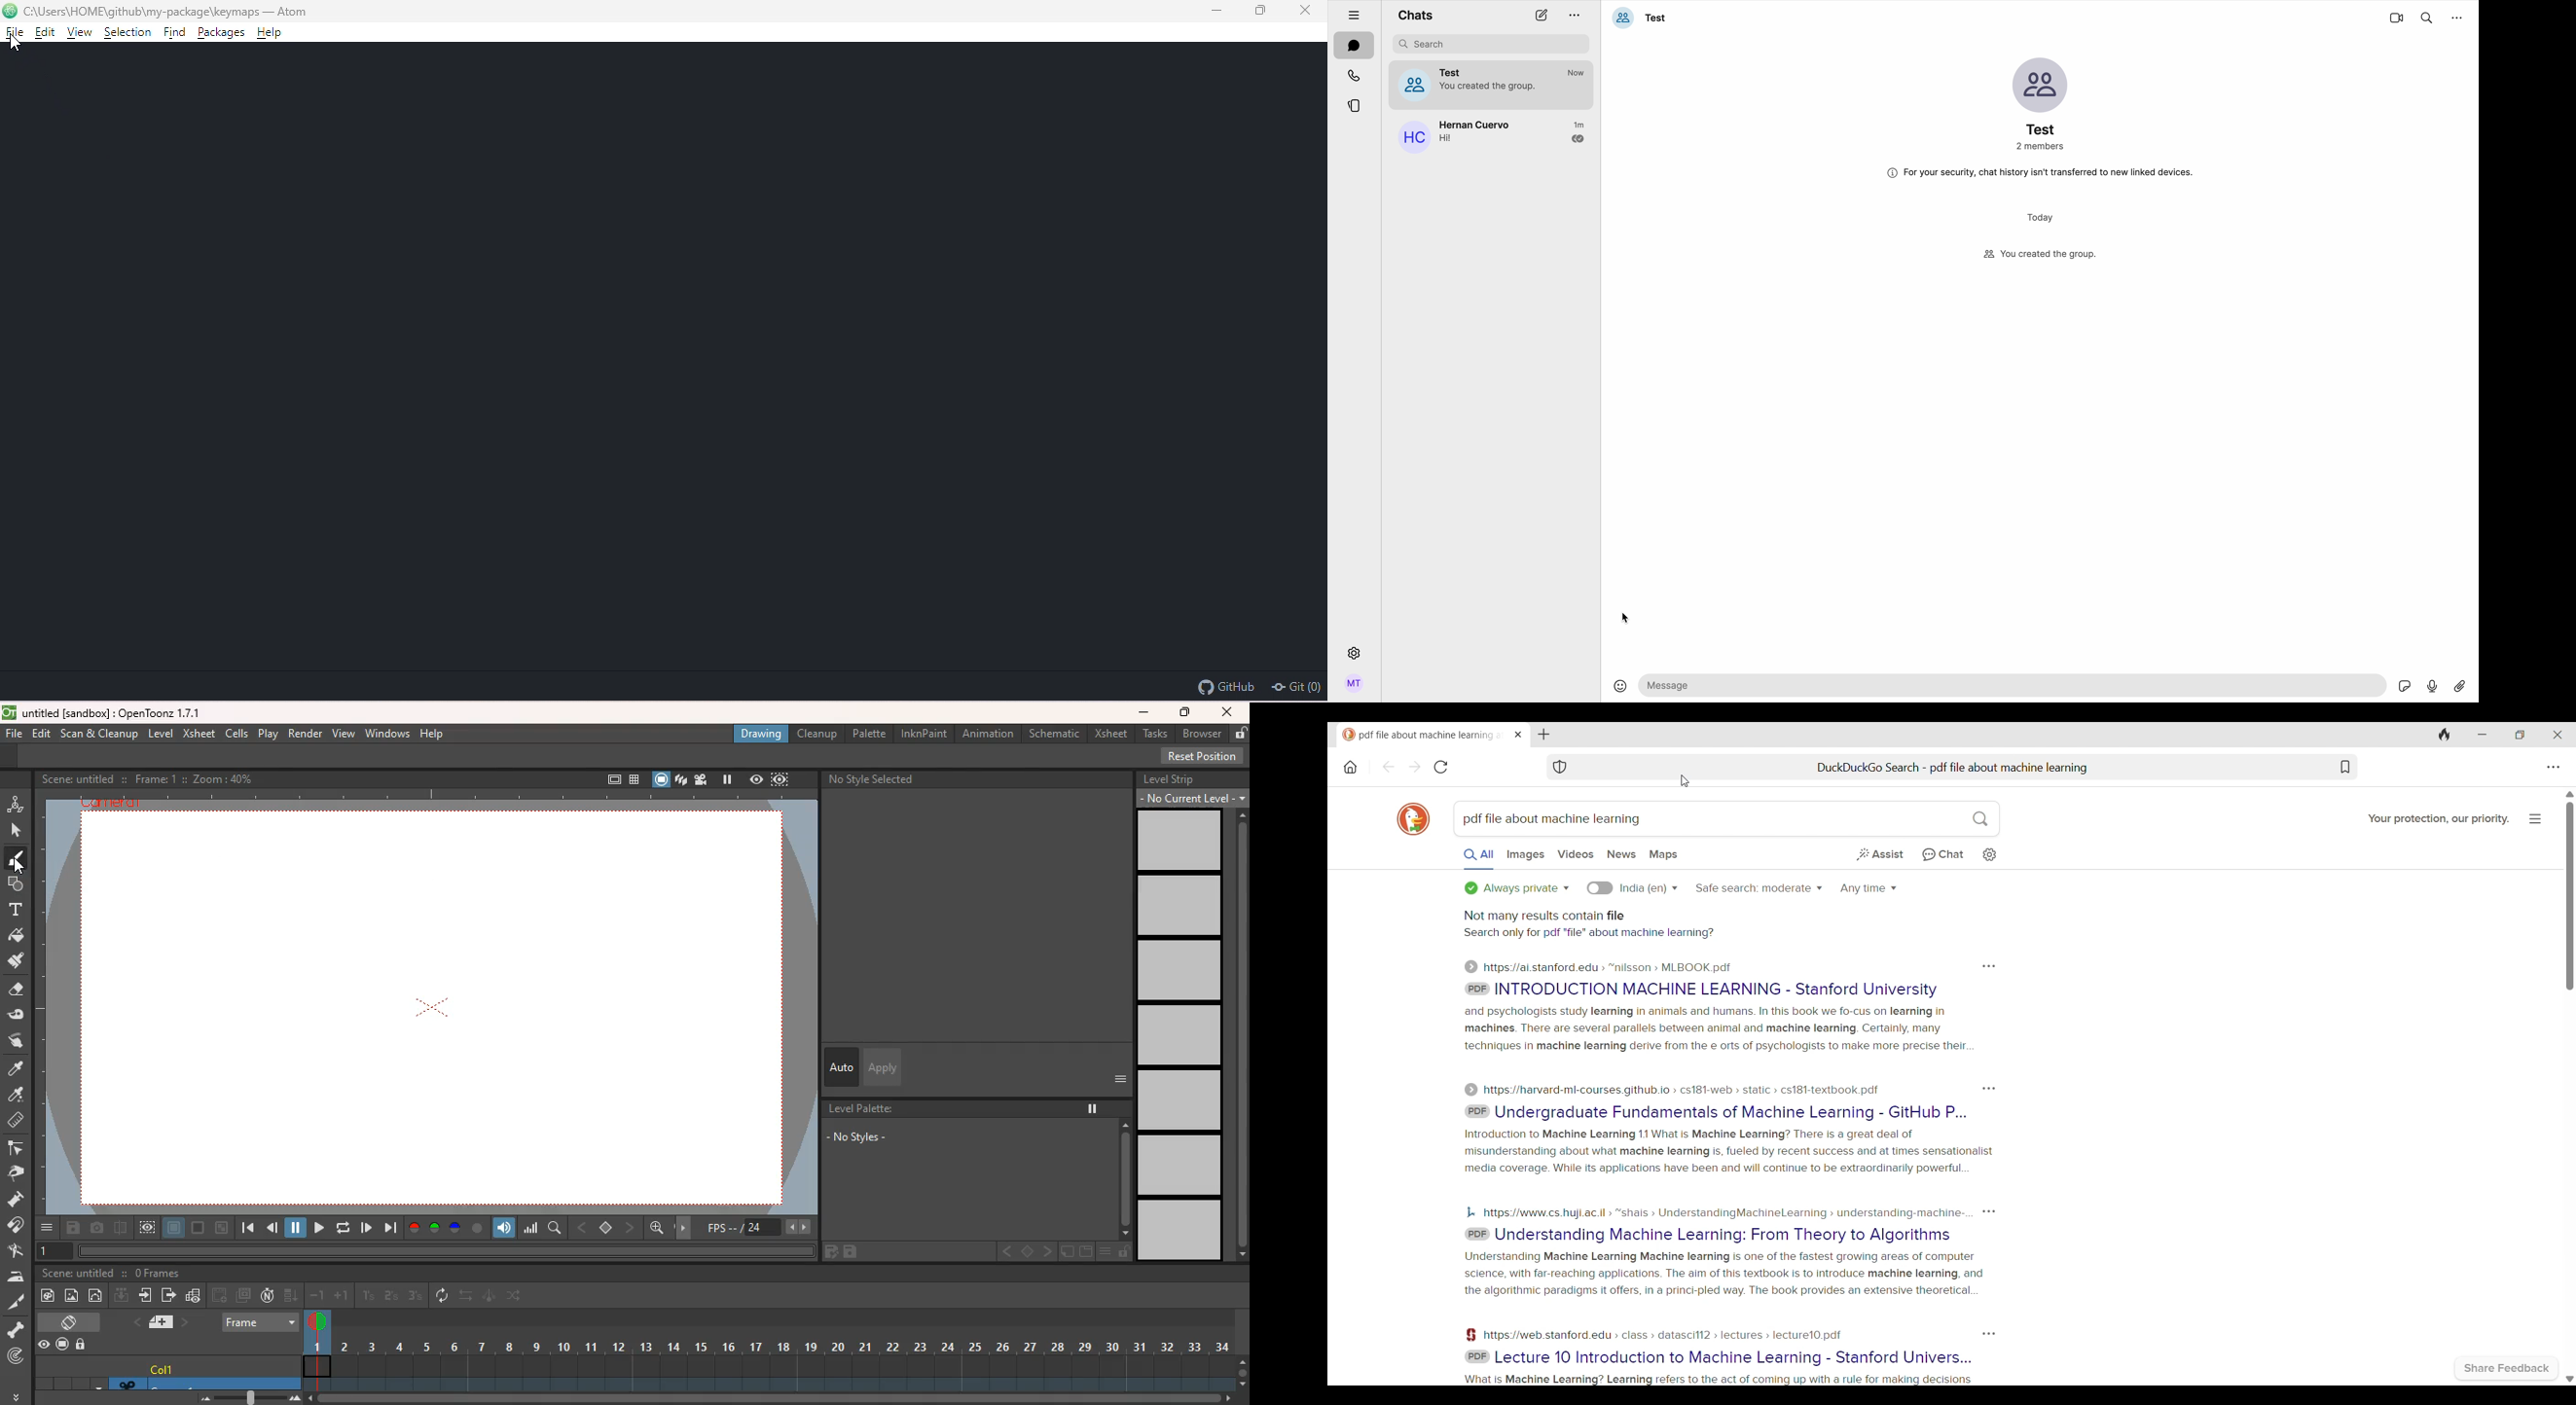 Image resolution: width=2576 pixels, height=1428 pixels. Describe the element at coordinates (2406, 687) in the screenshot. I see `sticker` at that location.